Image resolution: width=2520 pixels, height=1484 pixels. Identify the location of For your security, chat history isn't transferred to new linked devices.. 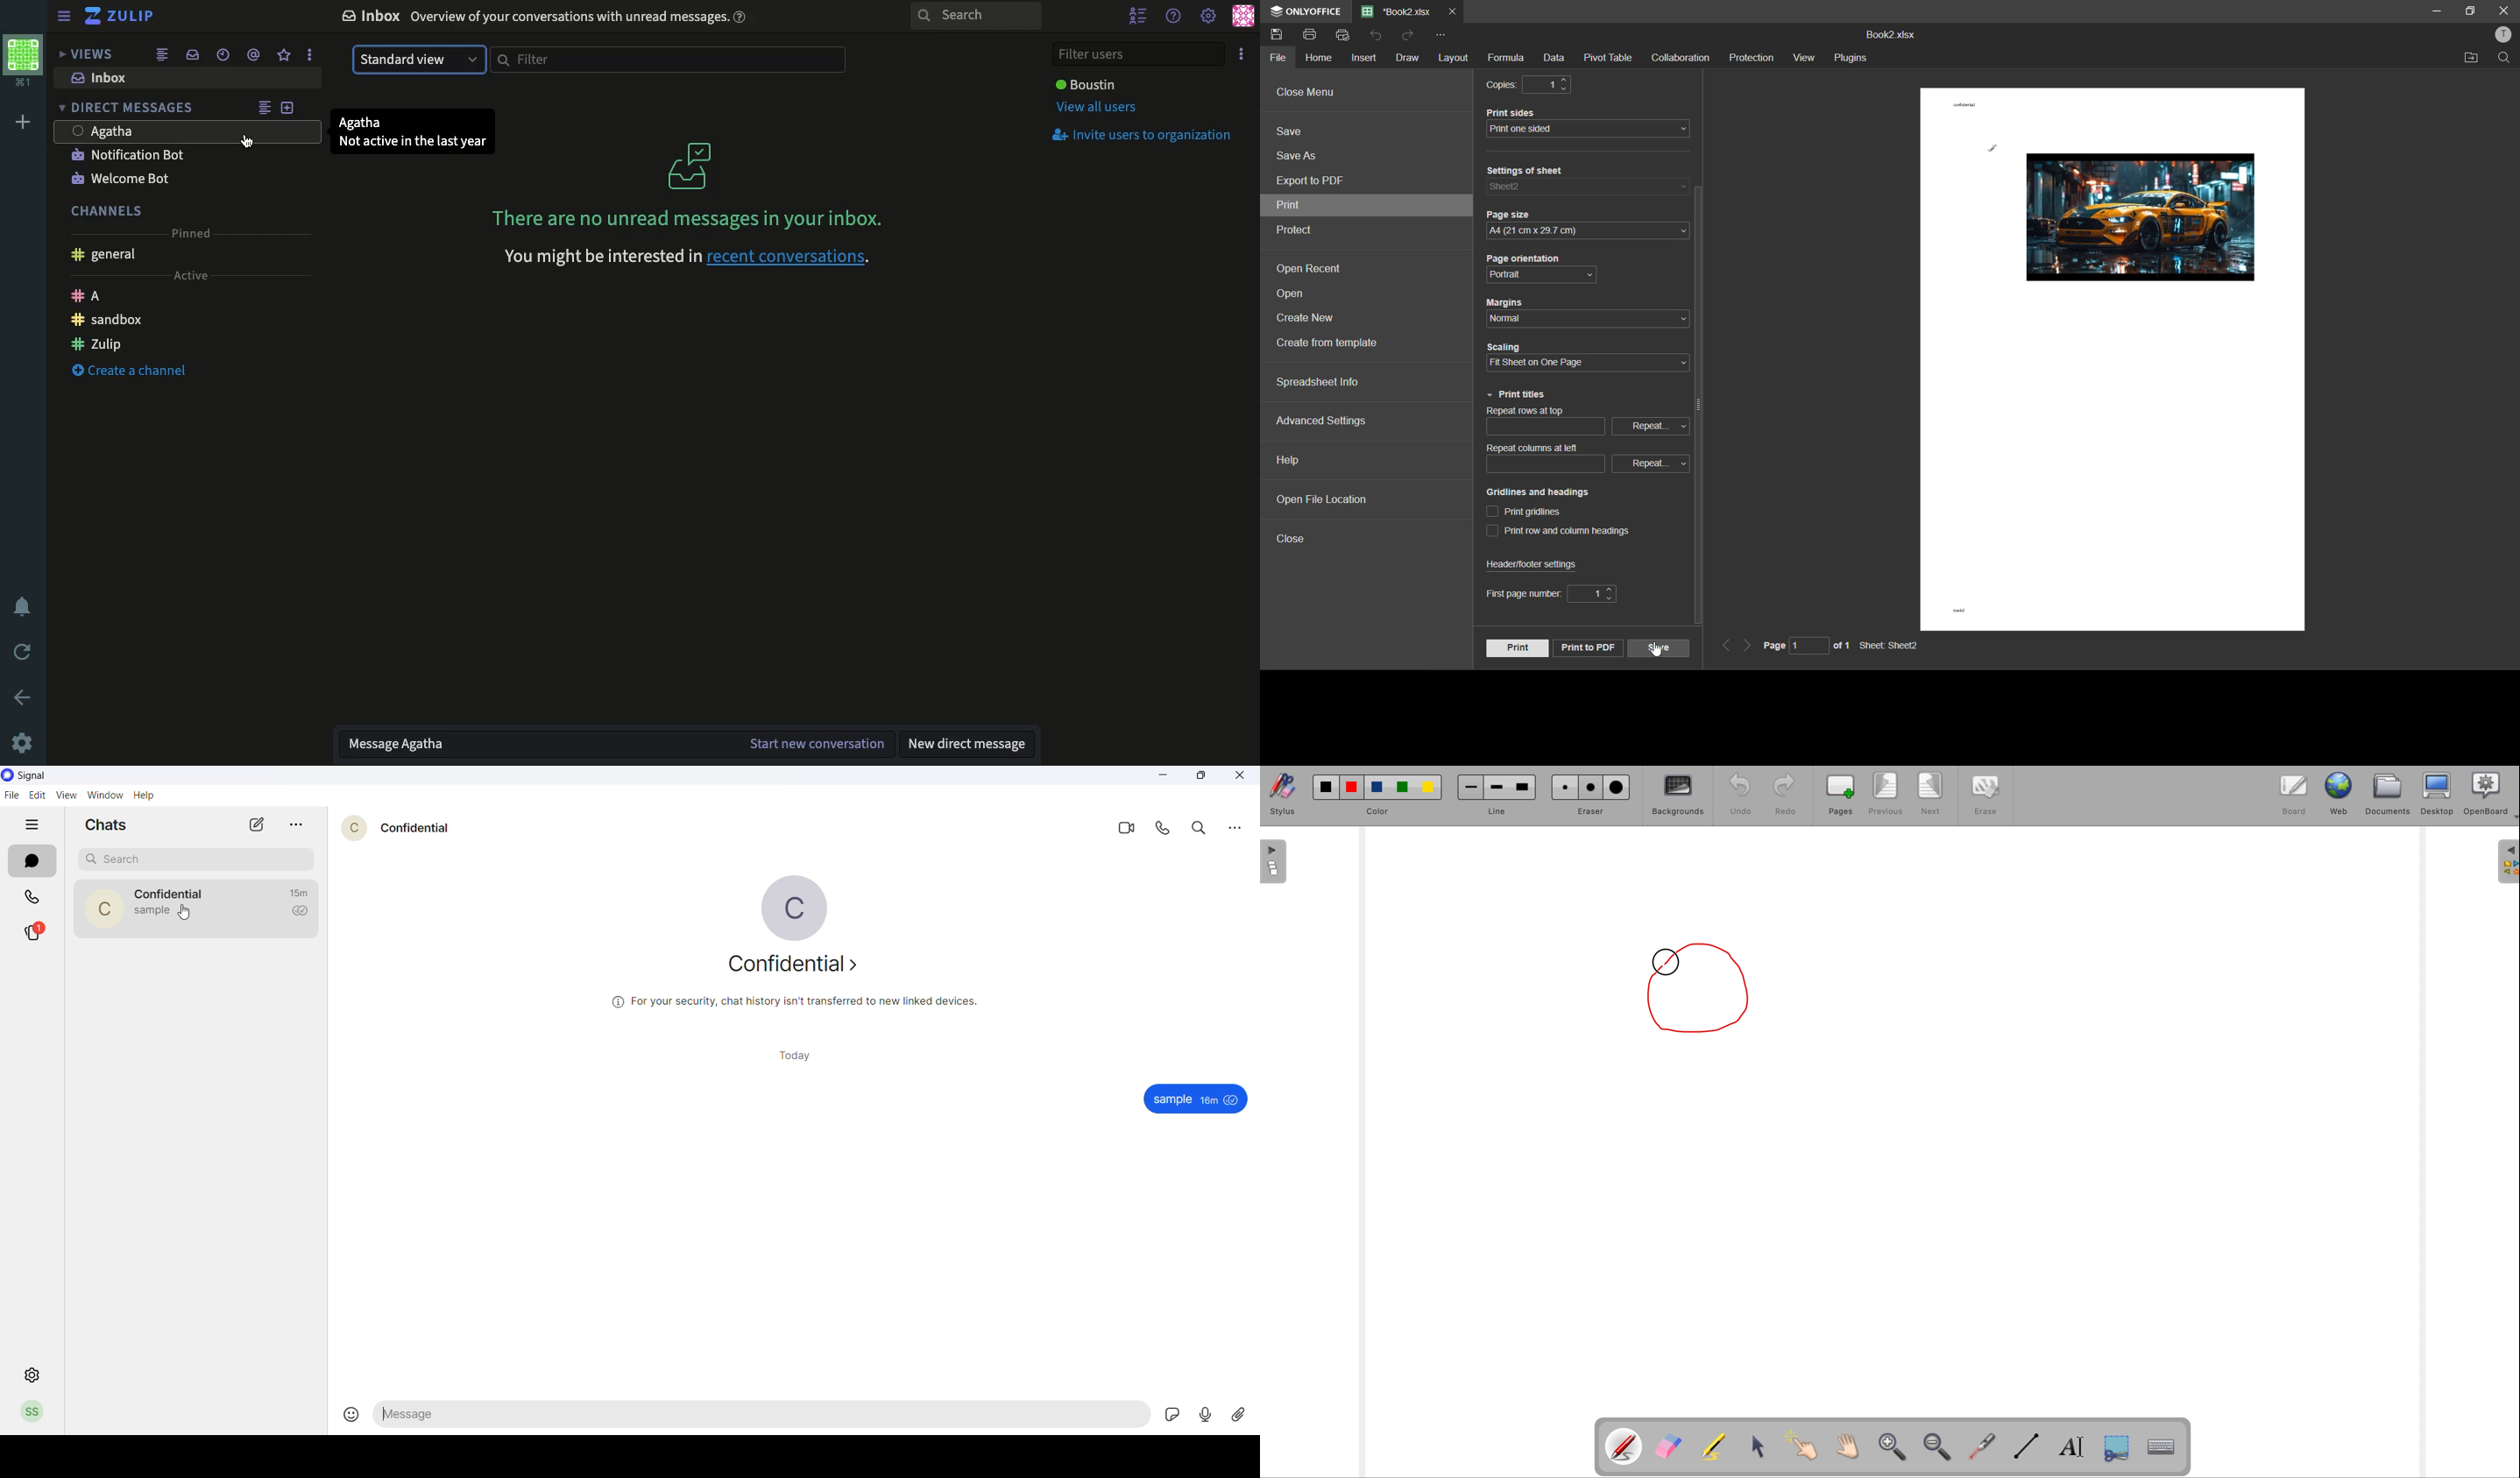
(834, 1005).